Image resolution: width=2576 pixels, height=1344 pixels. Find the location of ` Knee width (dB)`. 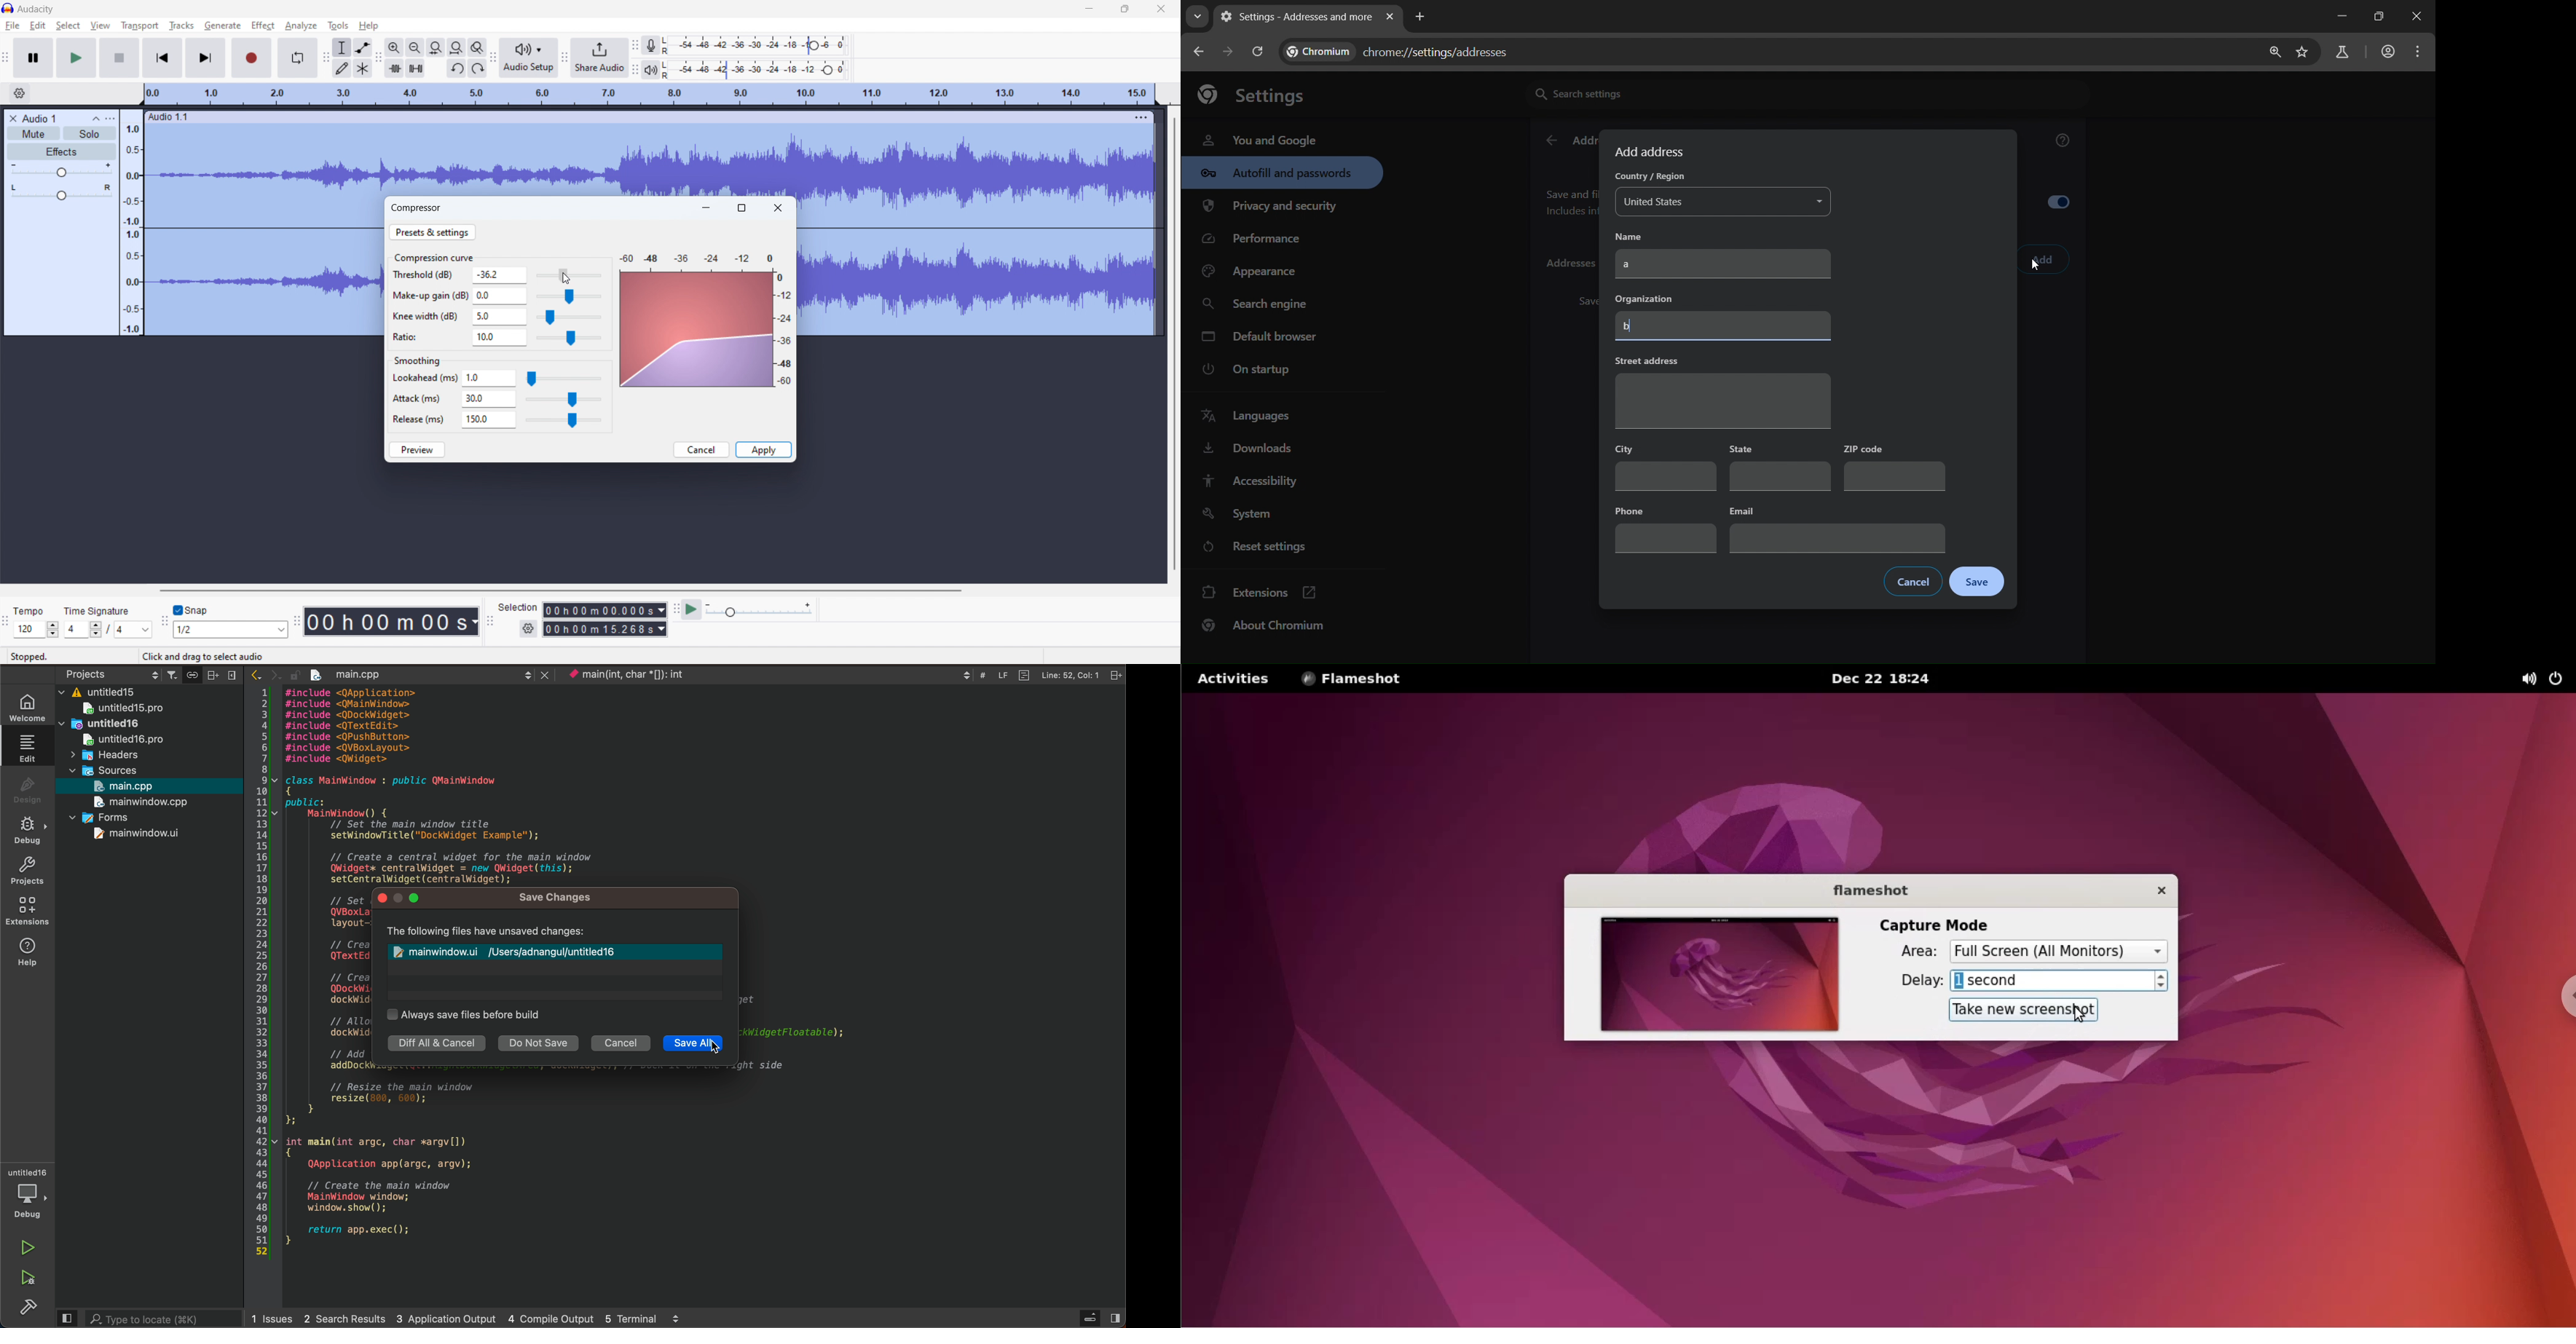

 Knee width (dB) is located at coordinates (427, 317).